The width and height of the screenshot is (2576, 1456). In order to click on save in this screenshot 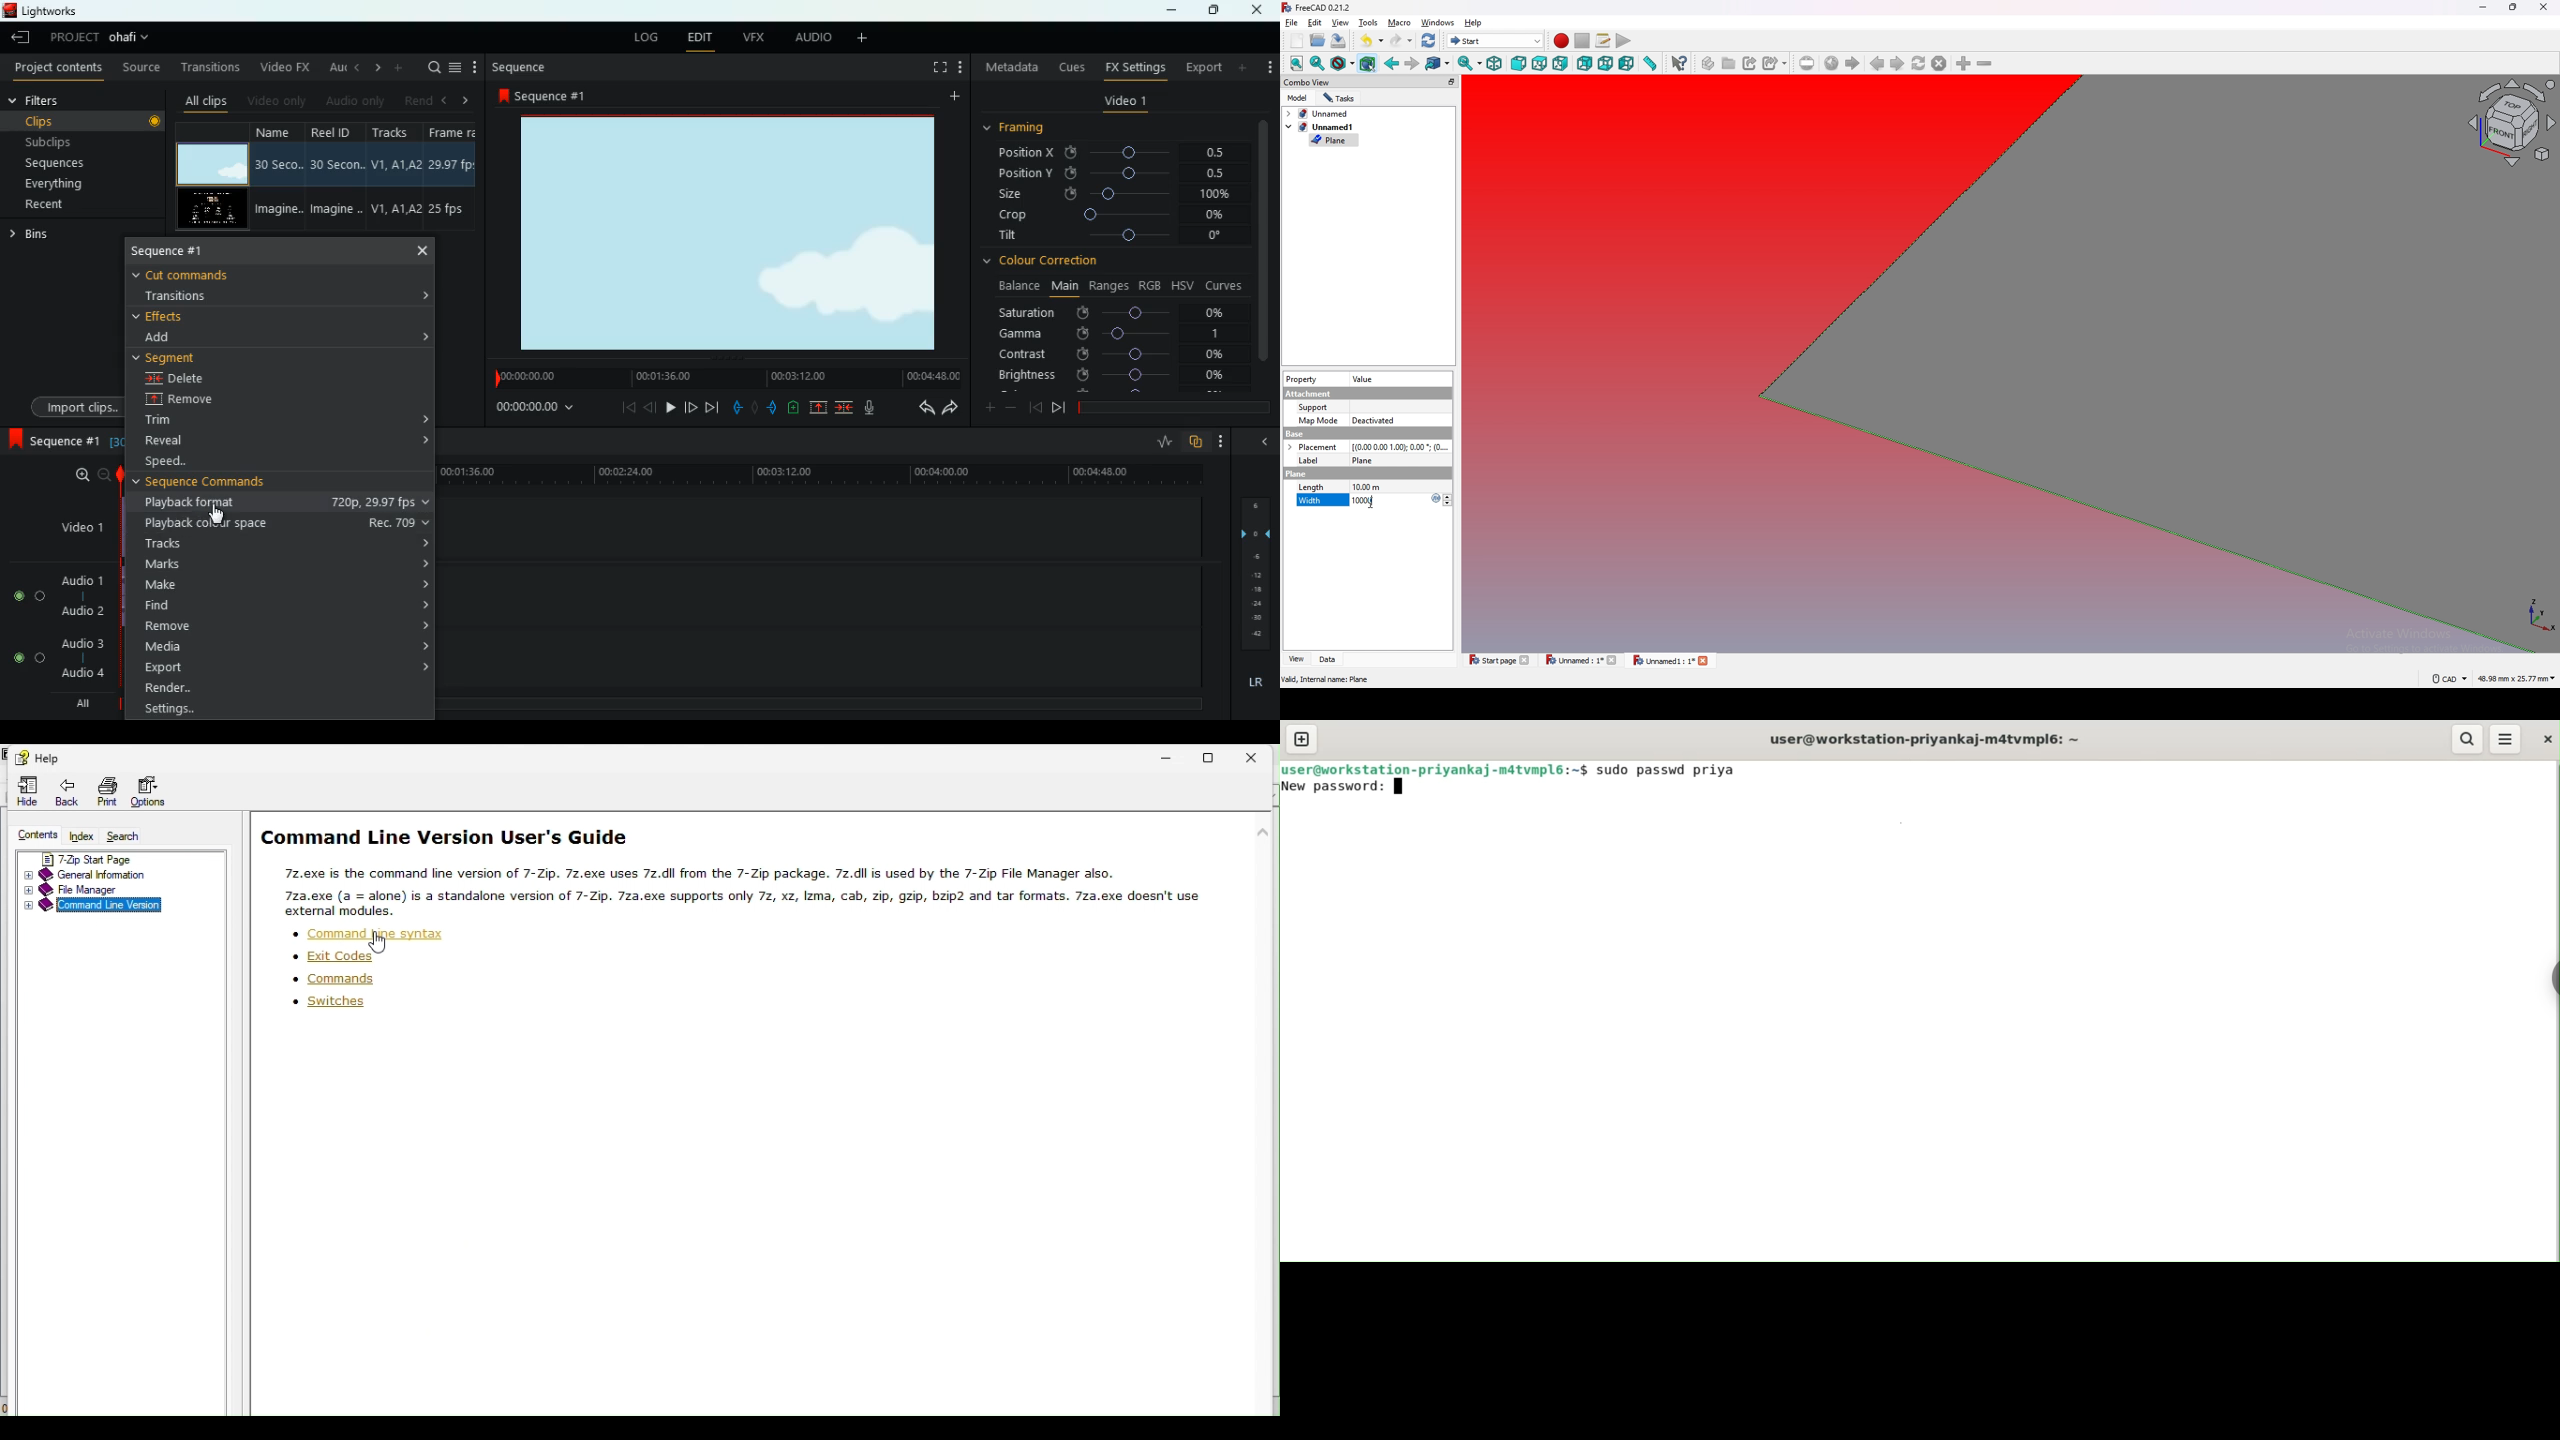, I will do `click(1338, 41)`.